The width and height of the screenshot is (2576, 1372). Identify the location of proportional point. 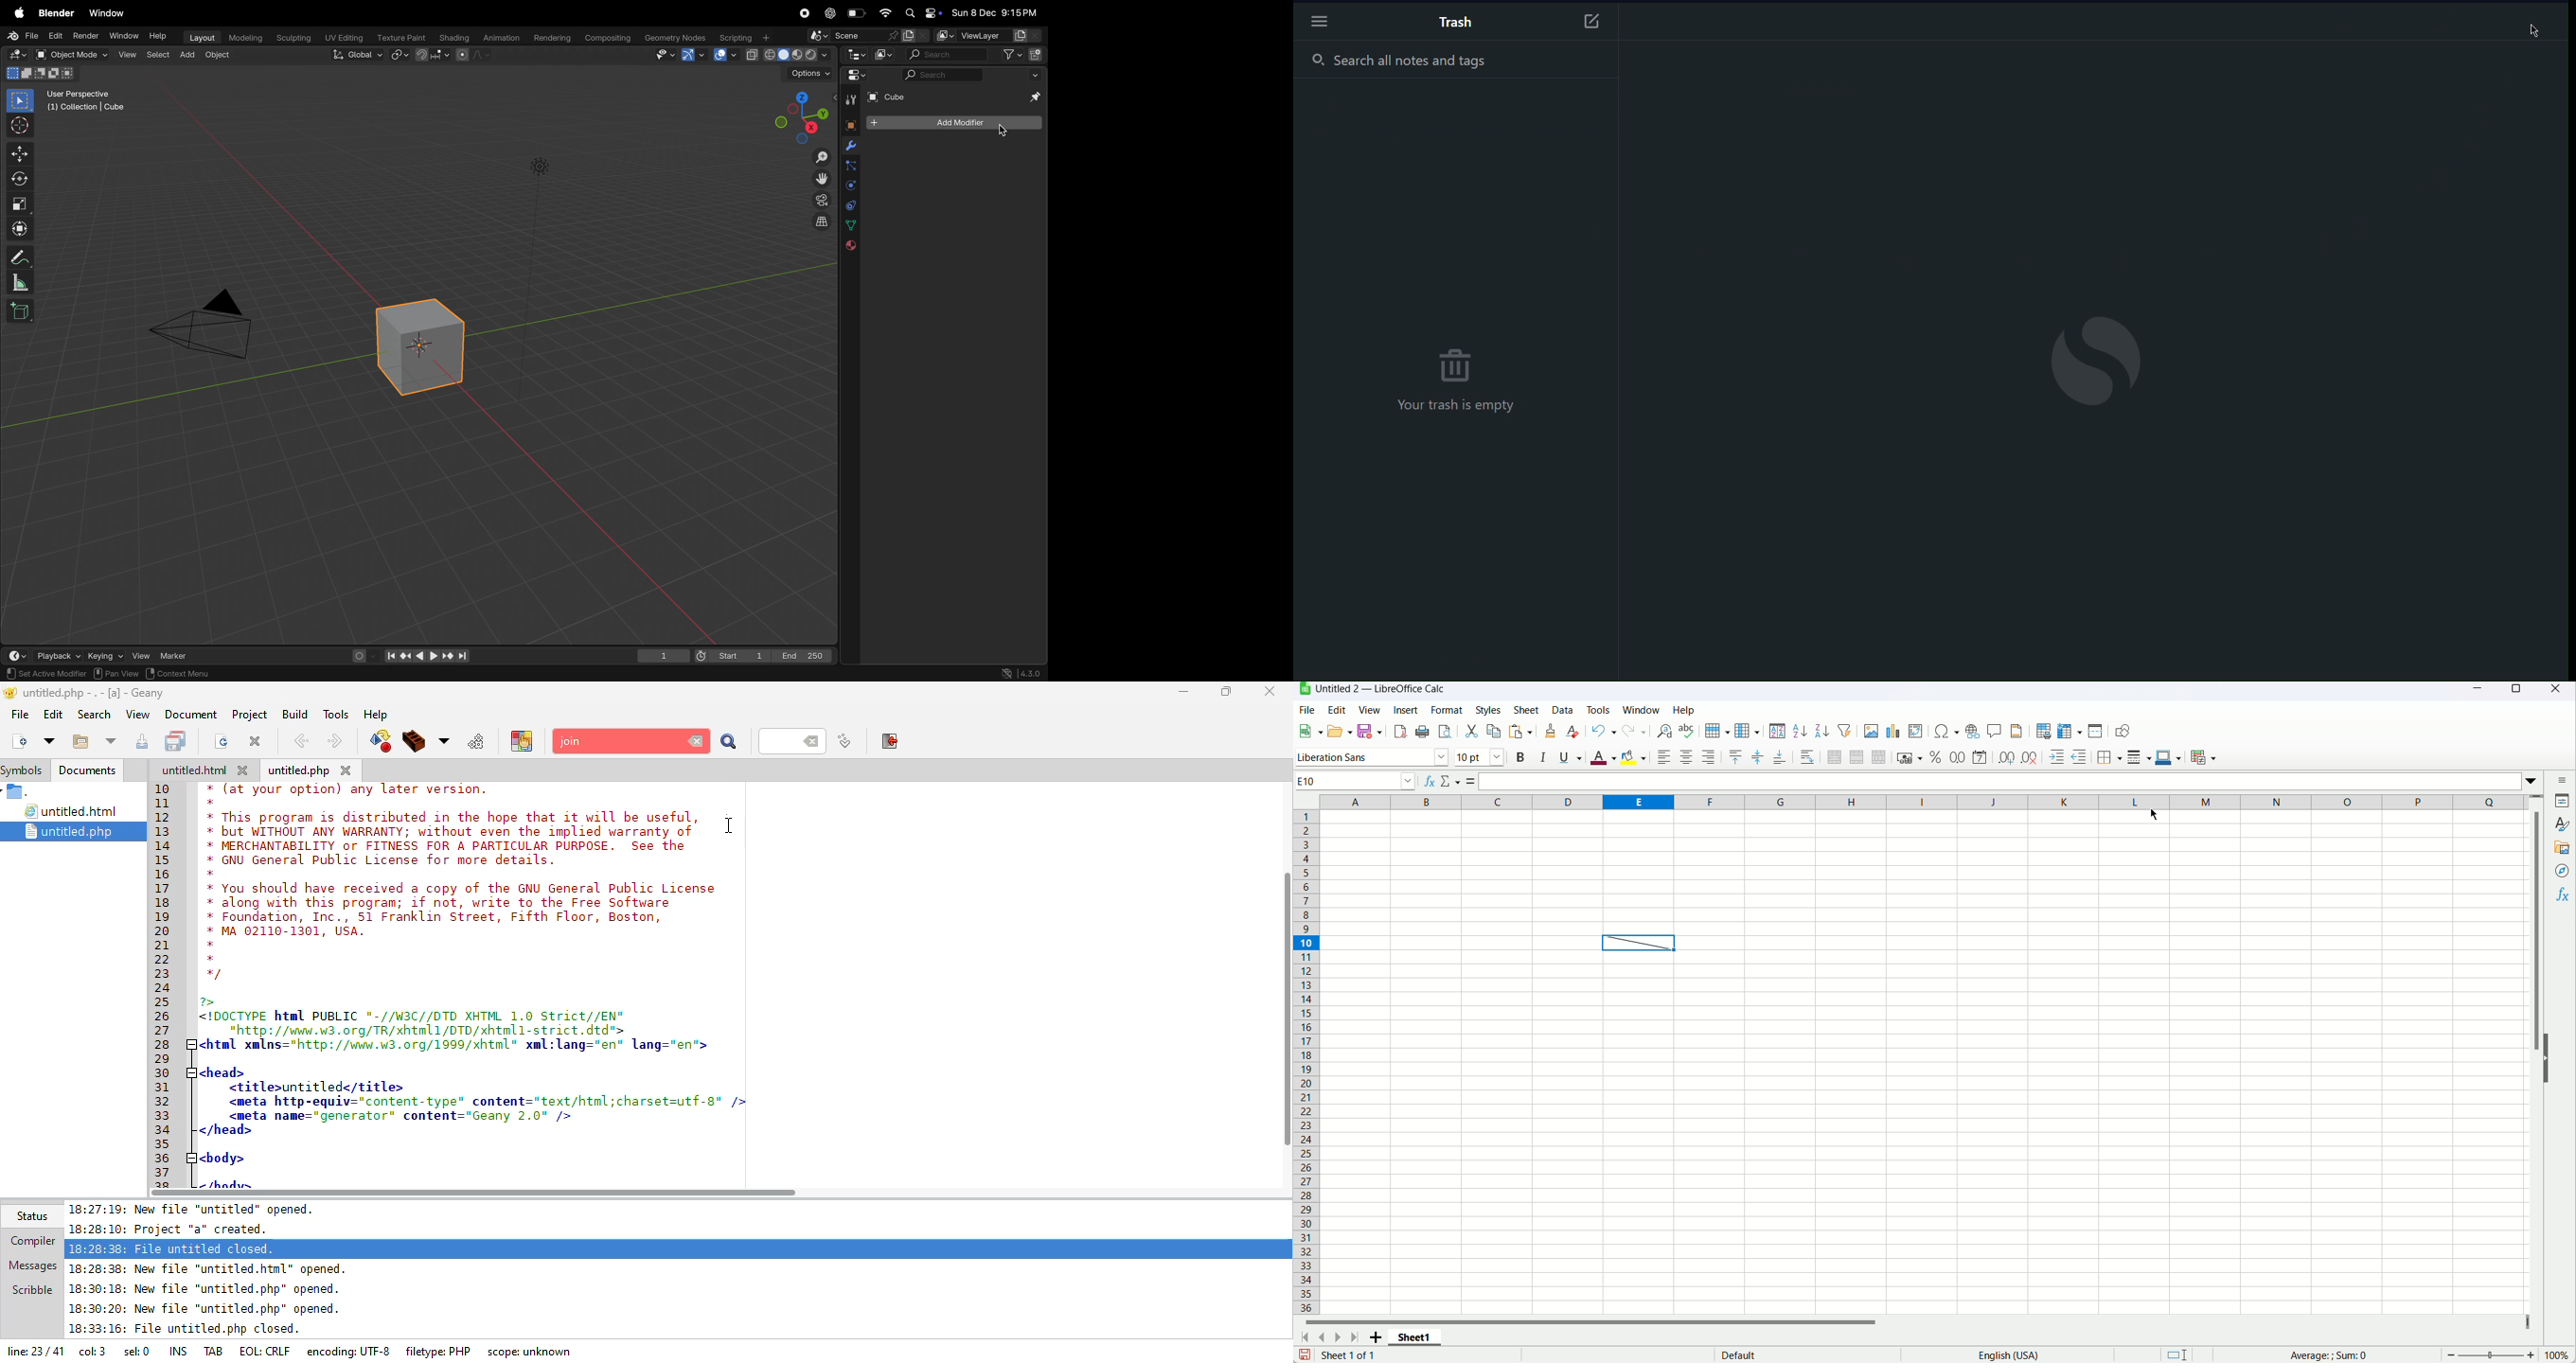
(472, 55).